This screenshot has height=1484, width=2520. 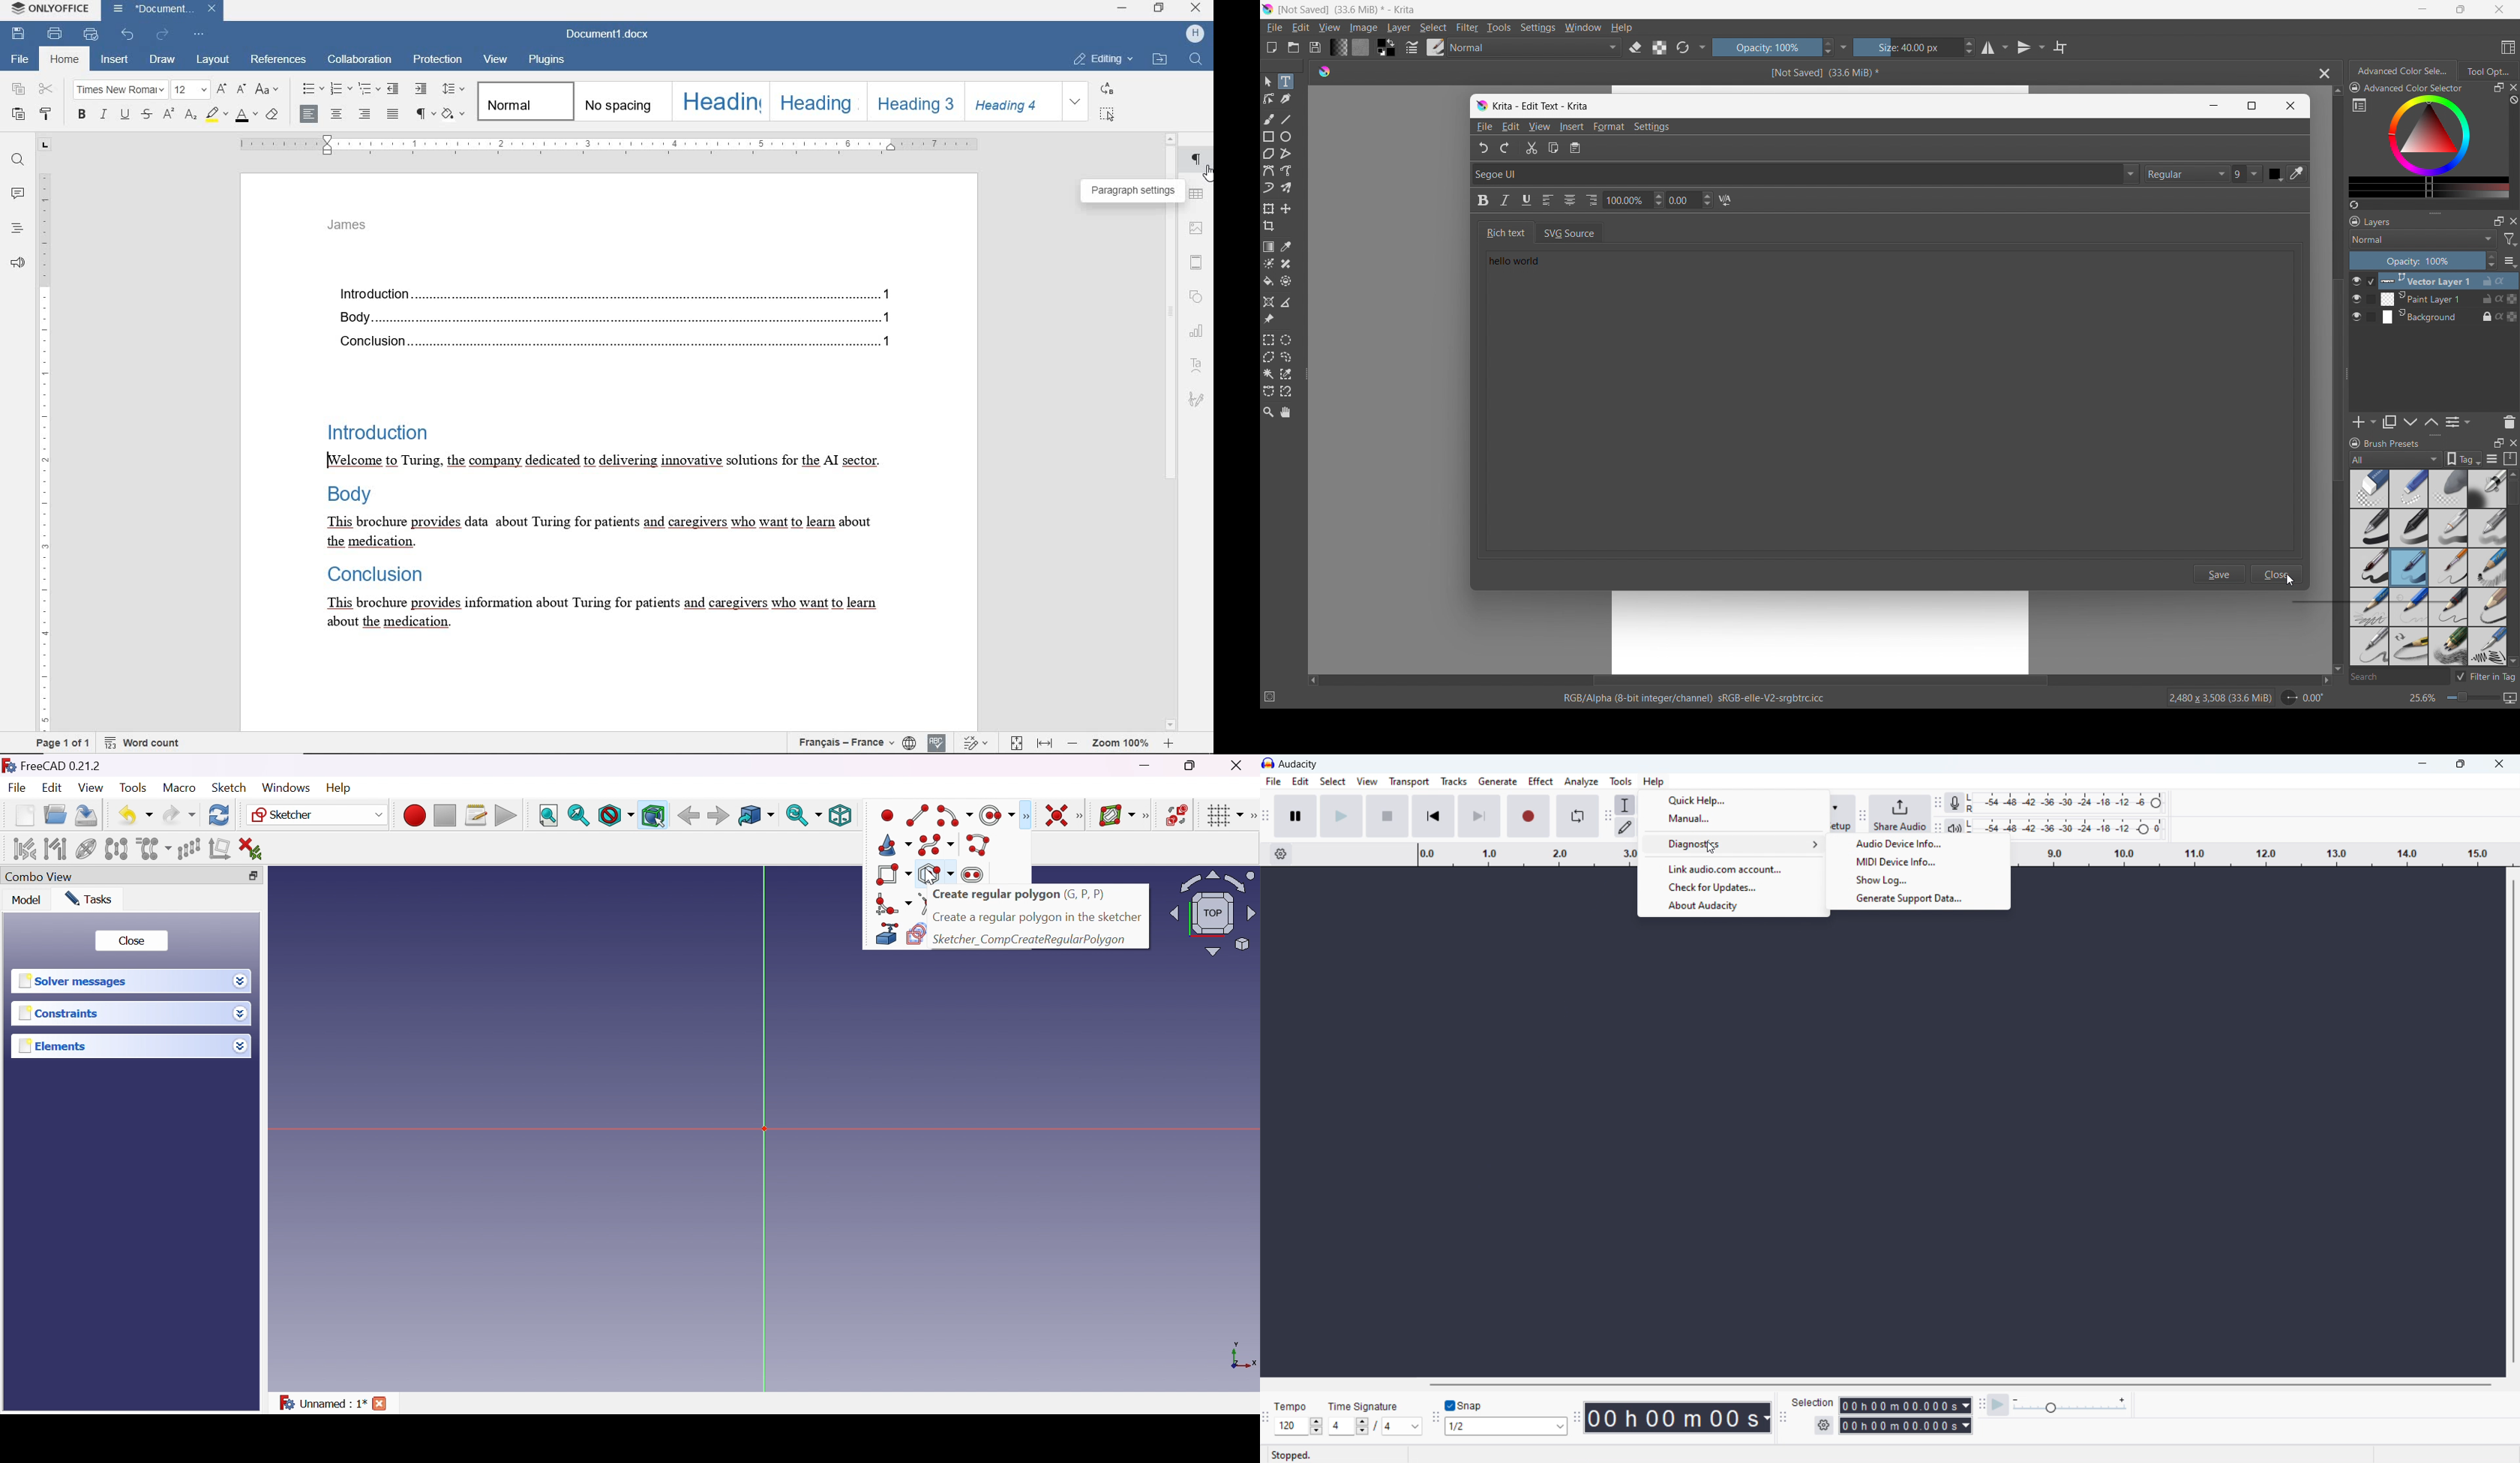 What do you see at coordinates (1824, 1425) in the screenshot?
I see `settings` at bounding box center [1824, 1425].